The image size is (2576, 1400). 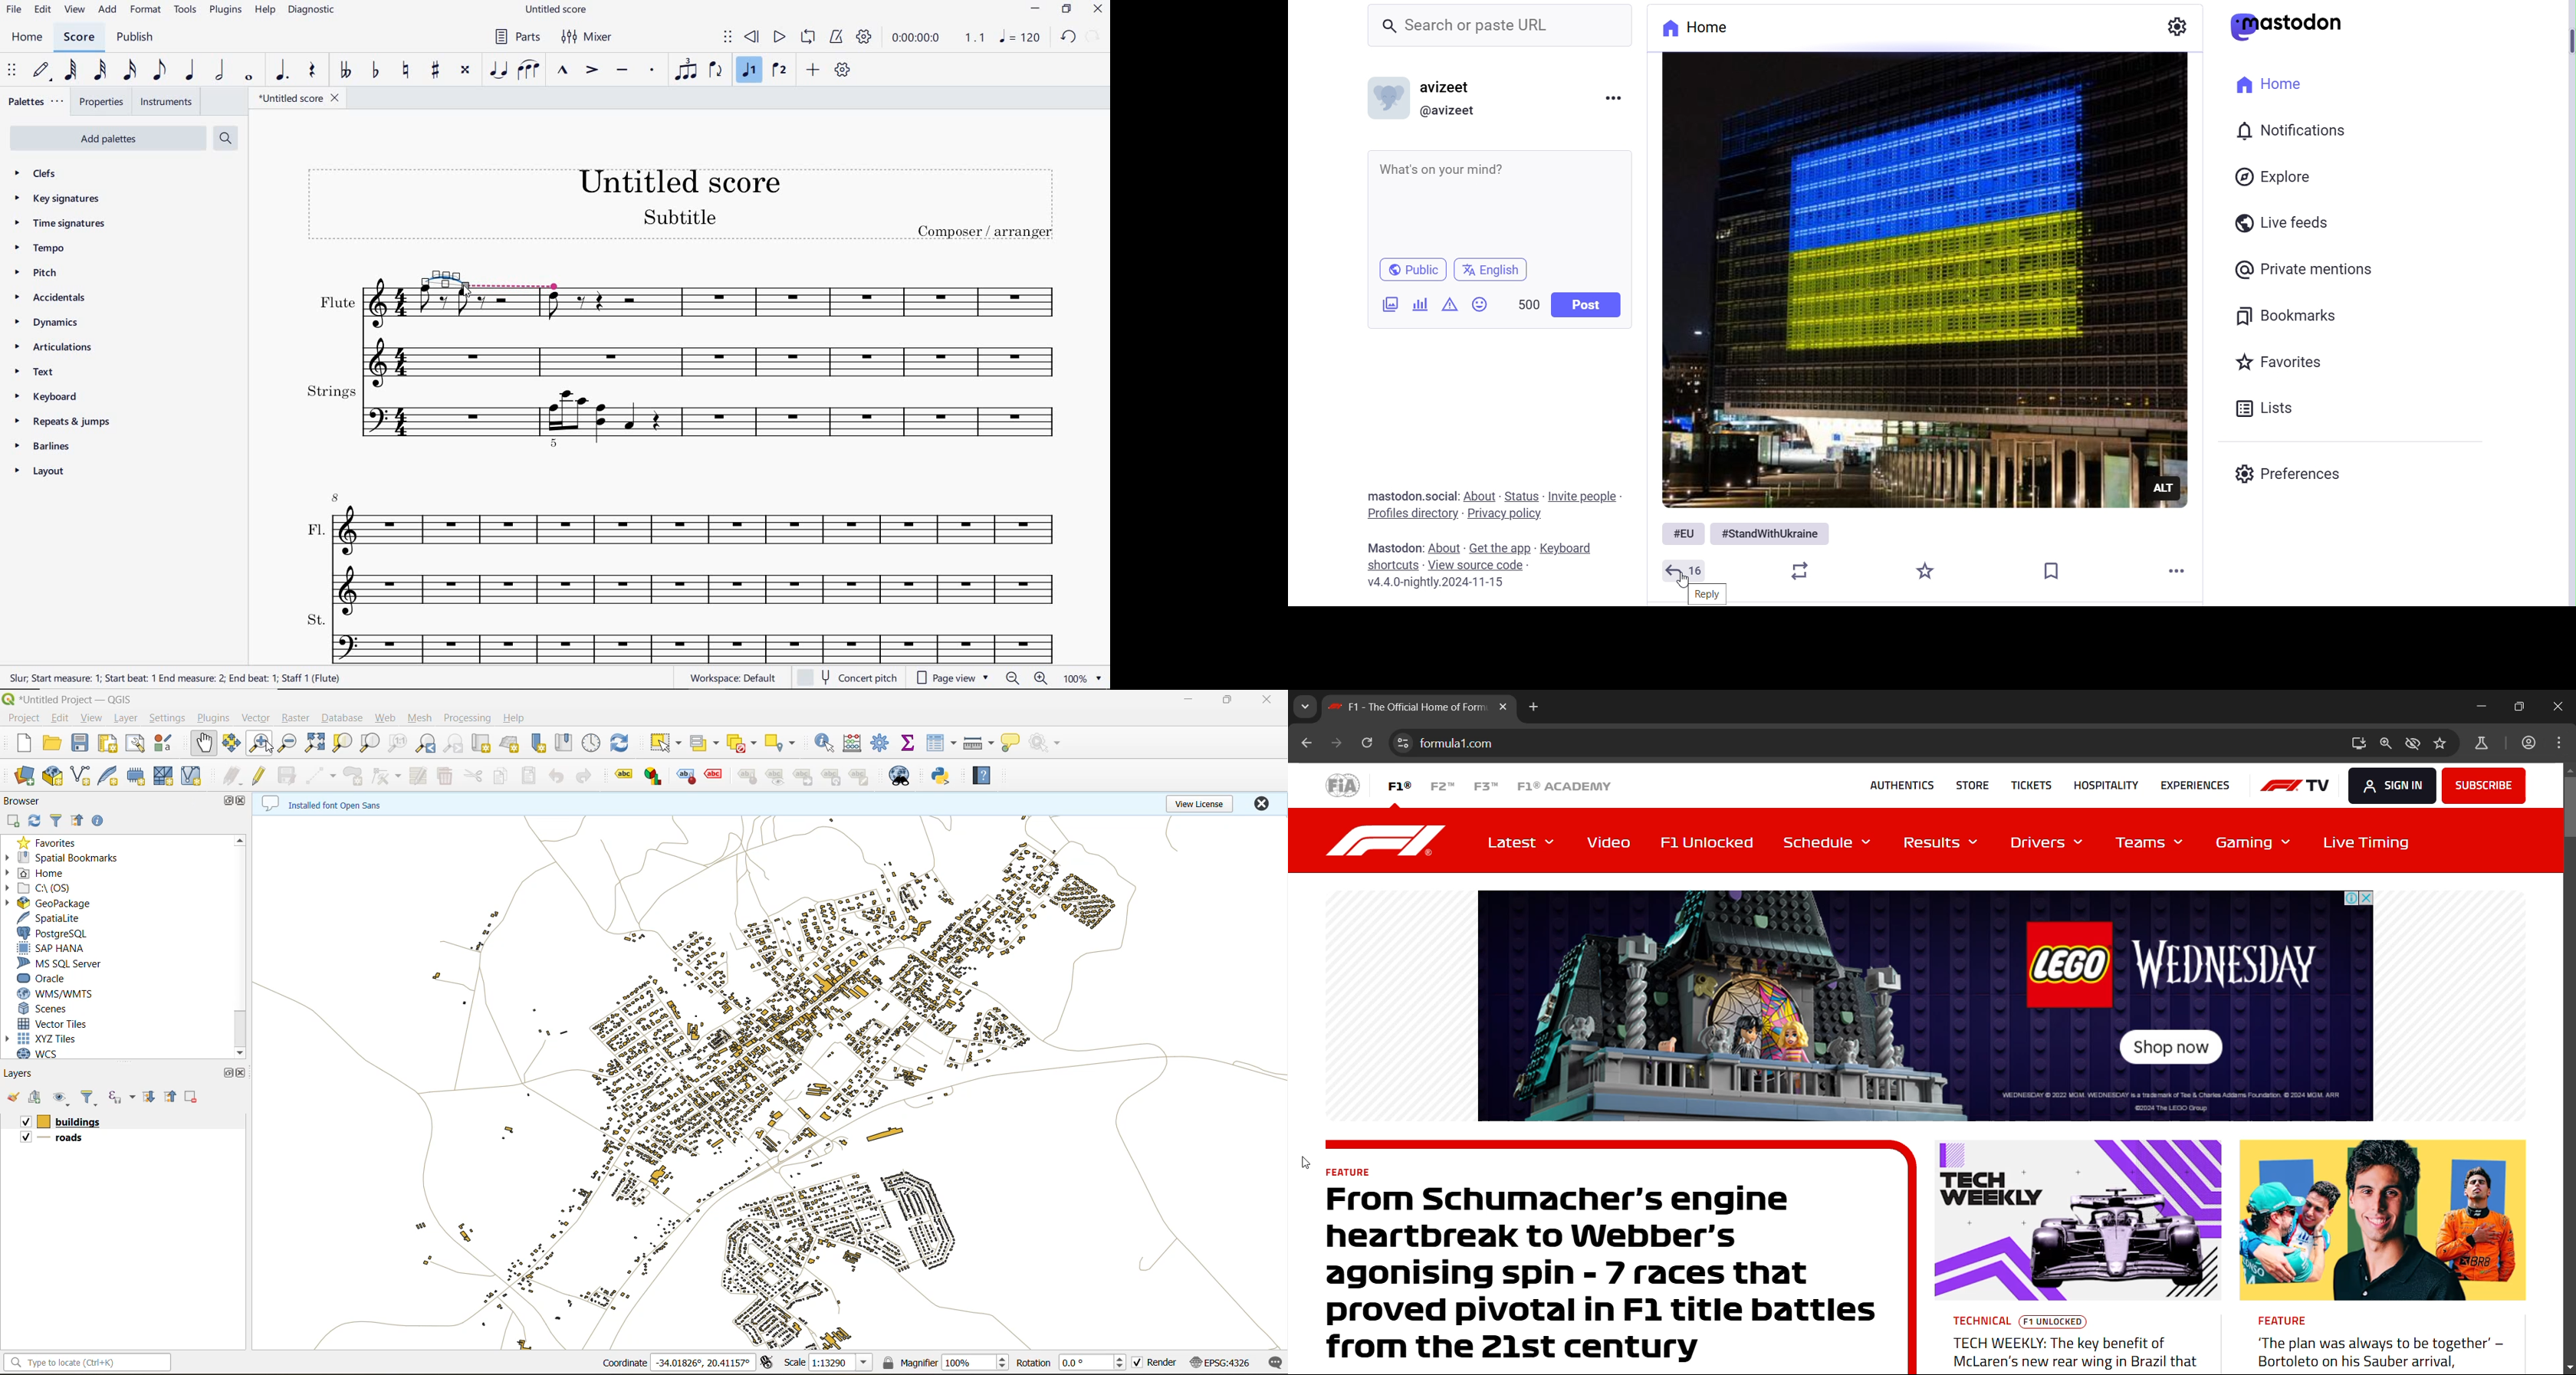 I want to click on TOGGLE NATURAL, so click(x=404, y=71).